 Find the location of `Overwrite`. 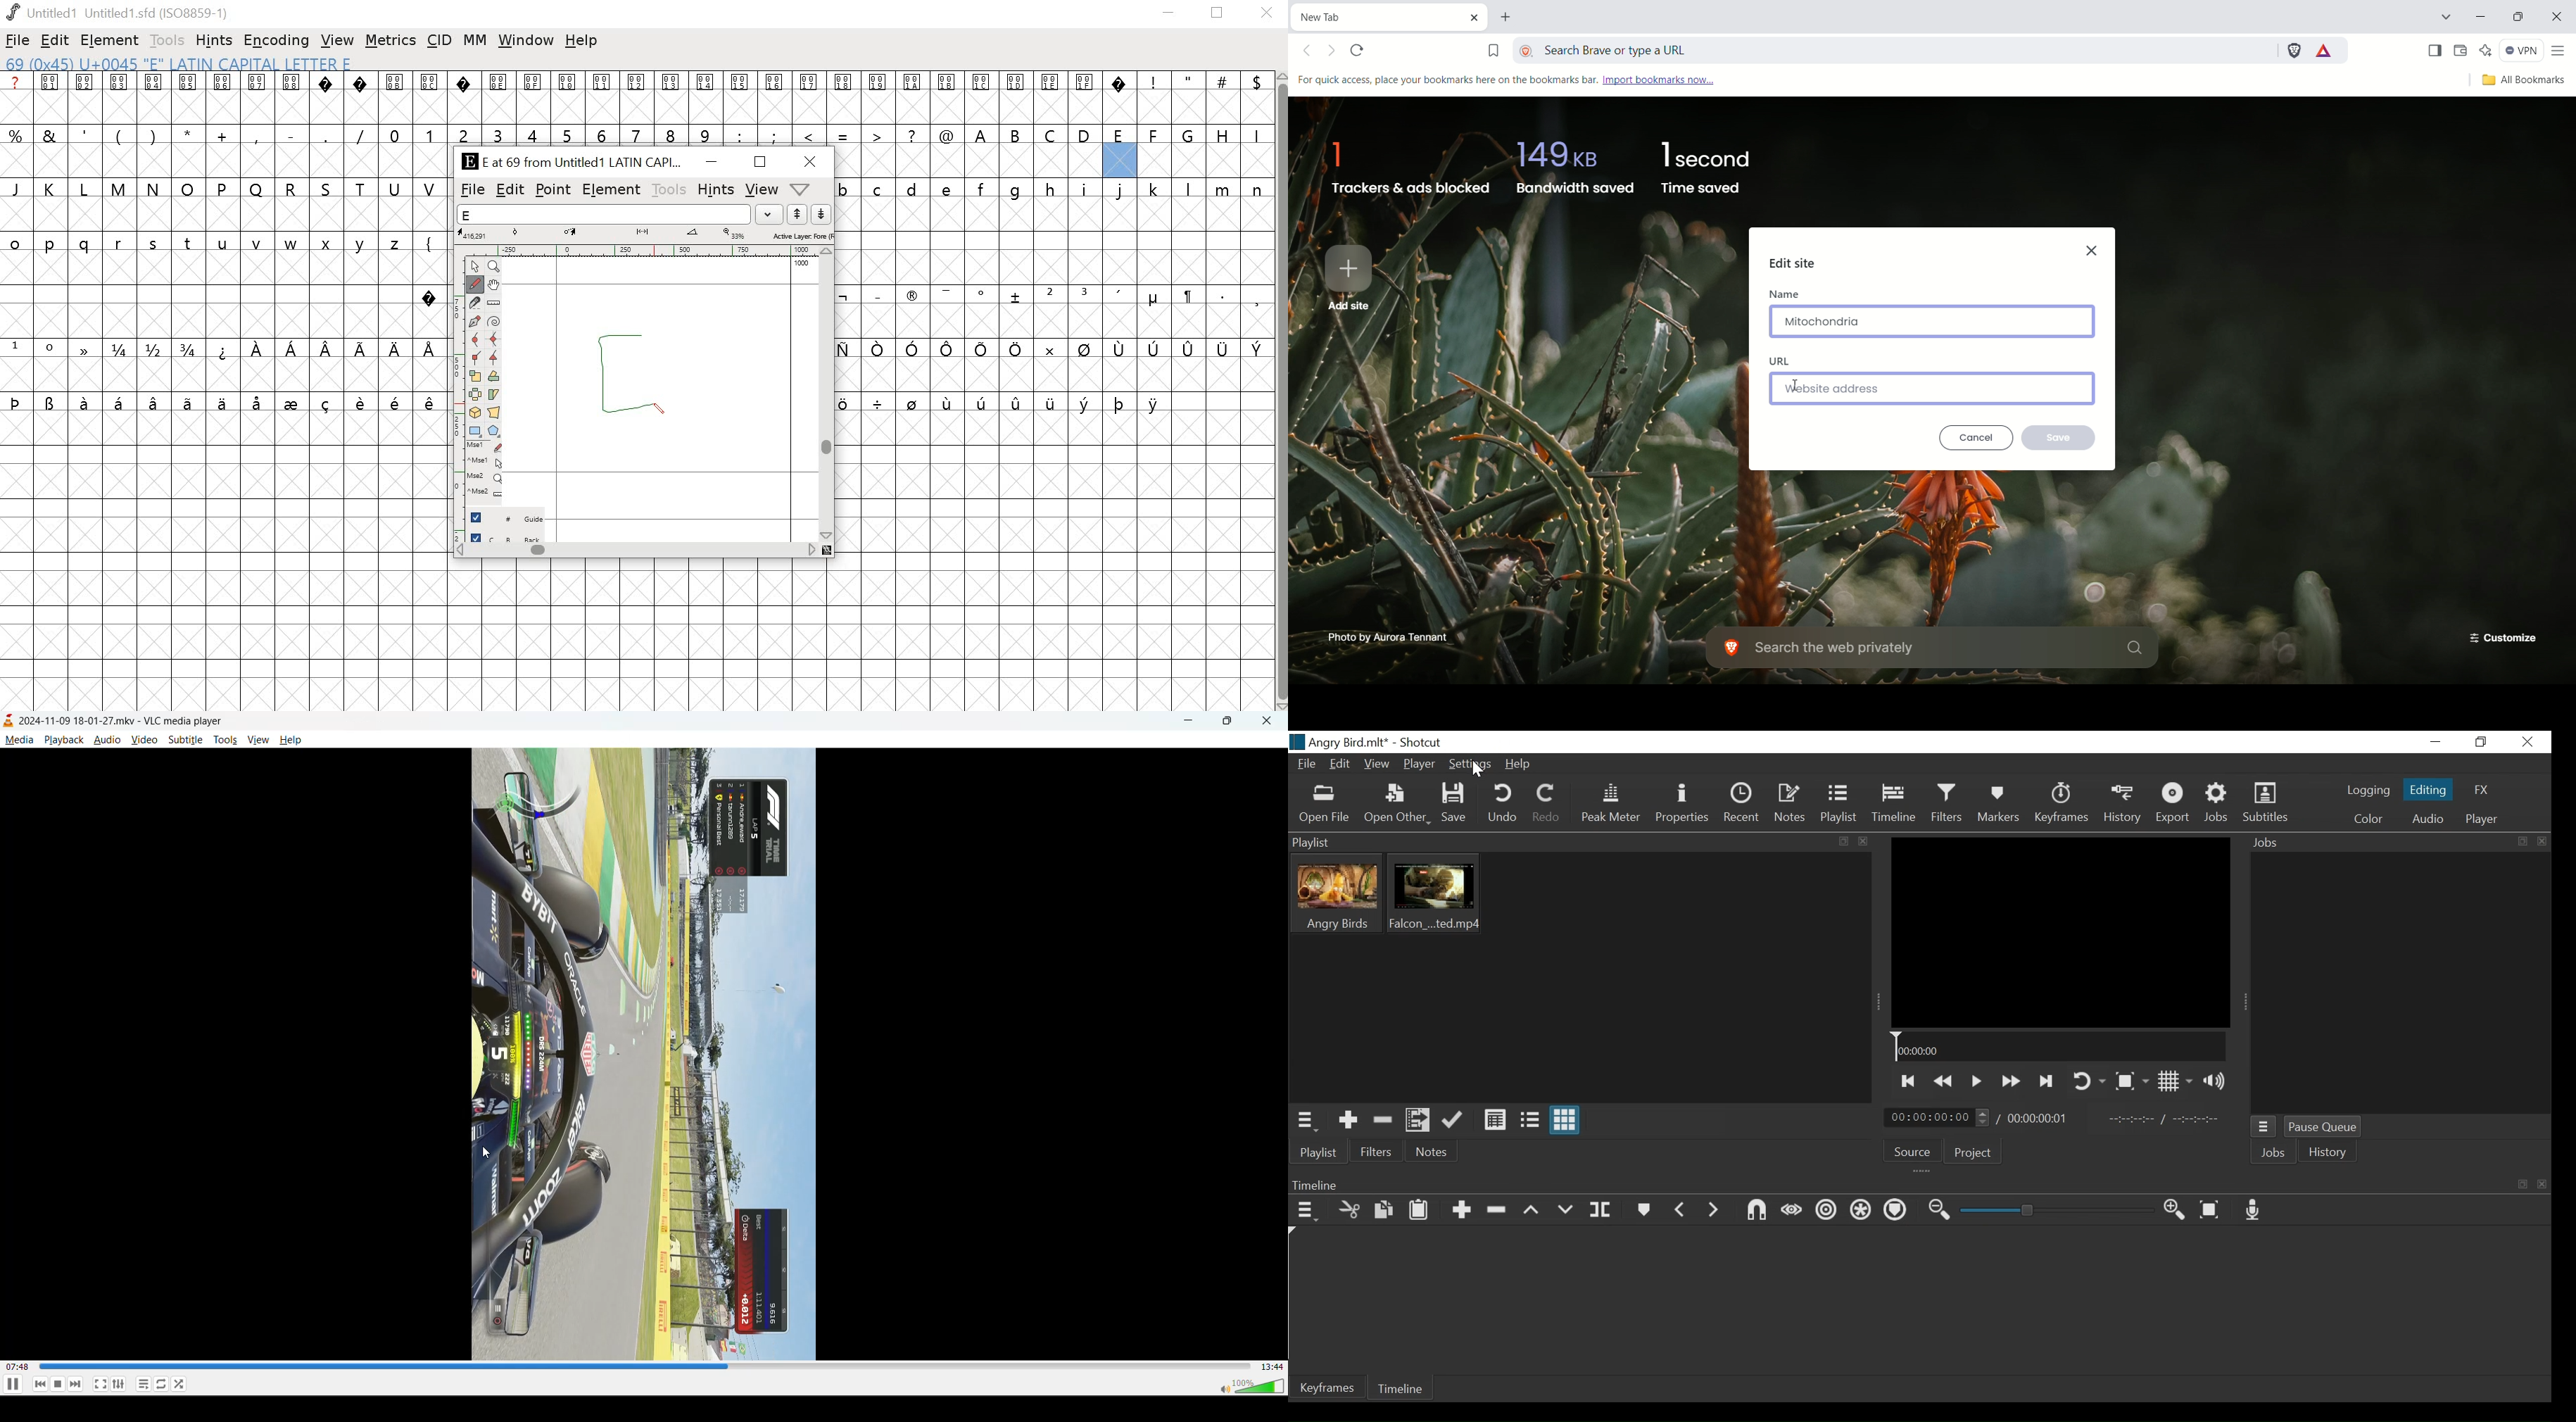

Overwrite is located at coordinates (1566, 1211).